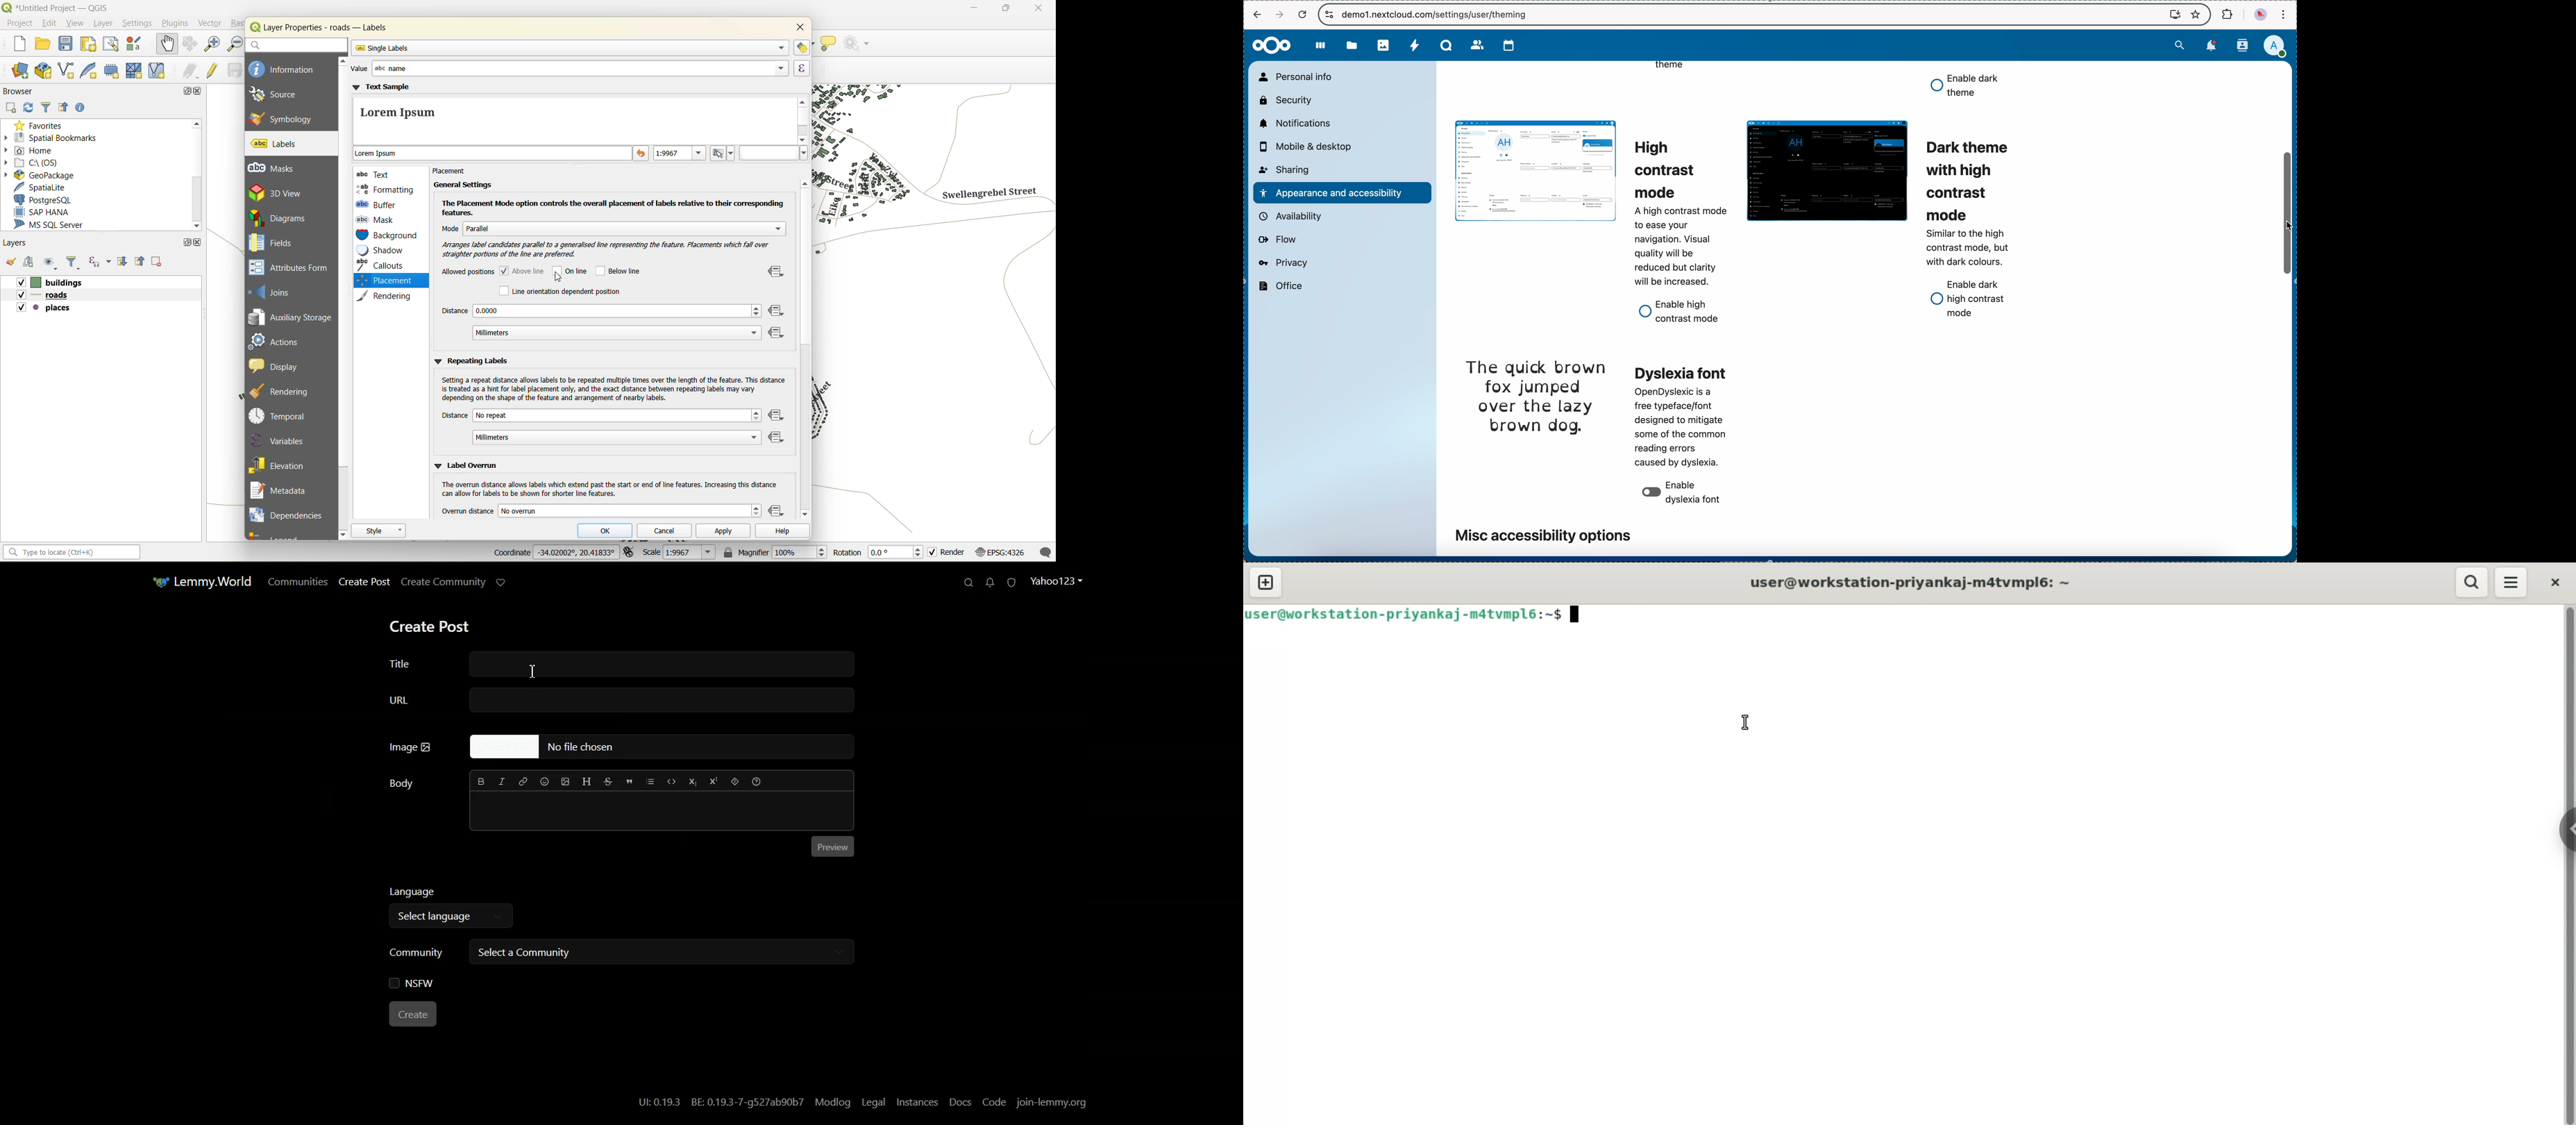 The height and width of the screenshot is (1148, 2576). What do you see at coordinates (2284, 213) in the screenshot?
I see `click on scroll bar` at bounding box center [2284, 213].